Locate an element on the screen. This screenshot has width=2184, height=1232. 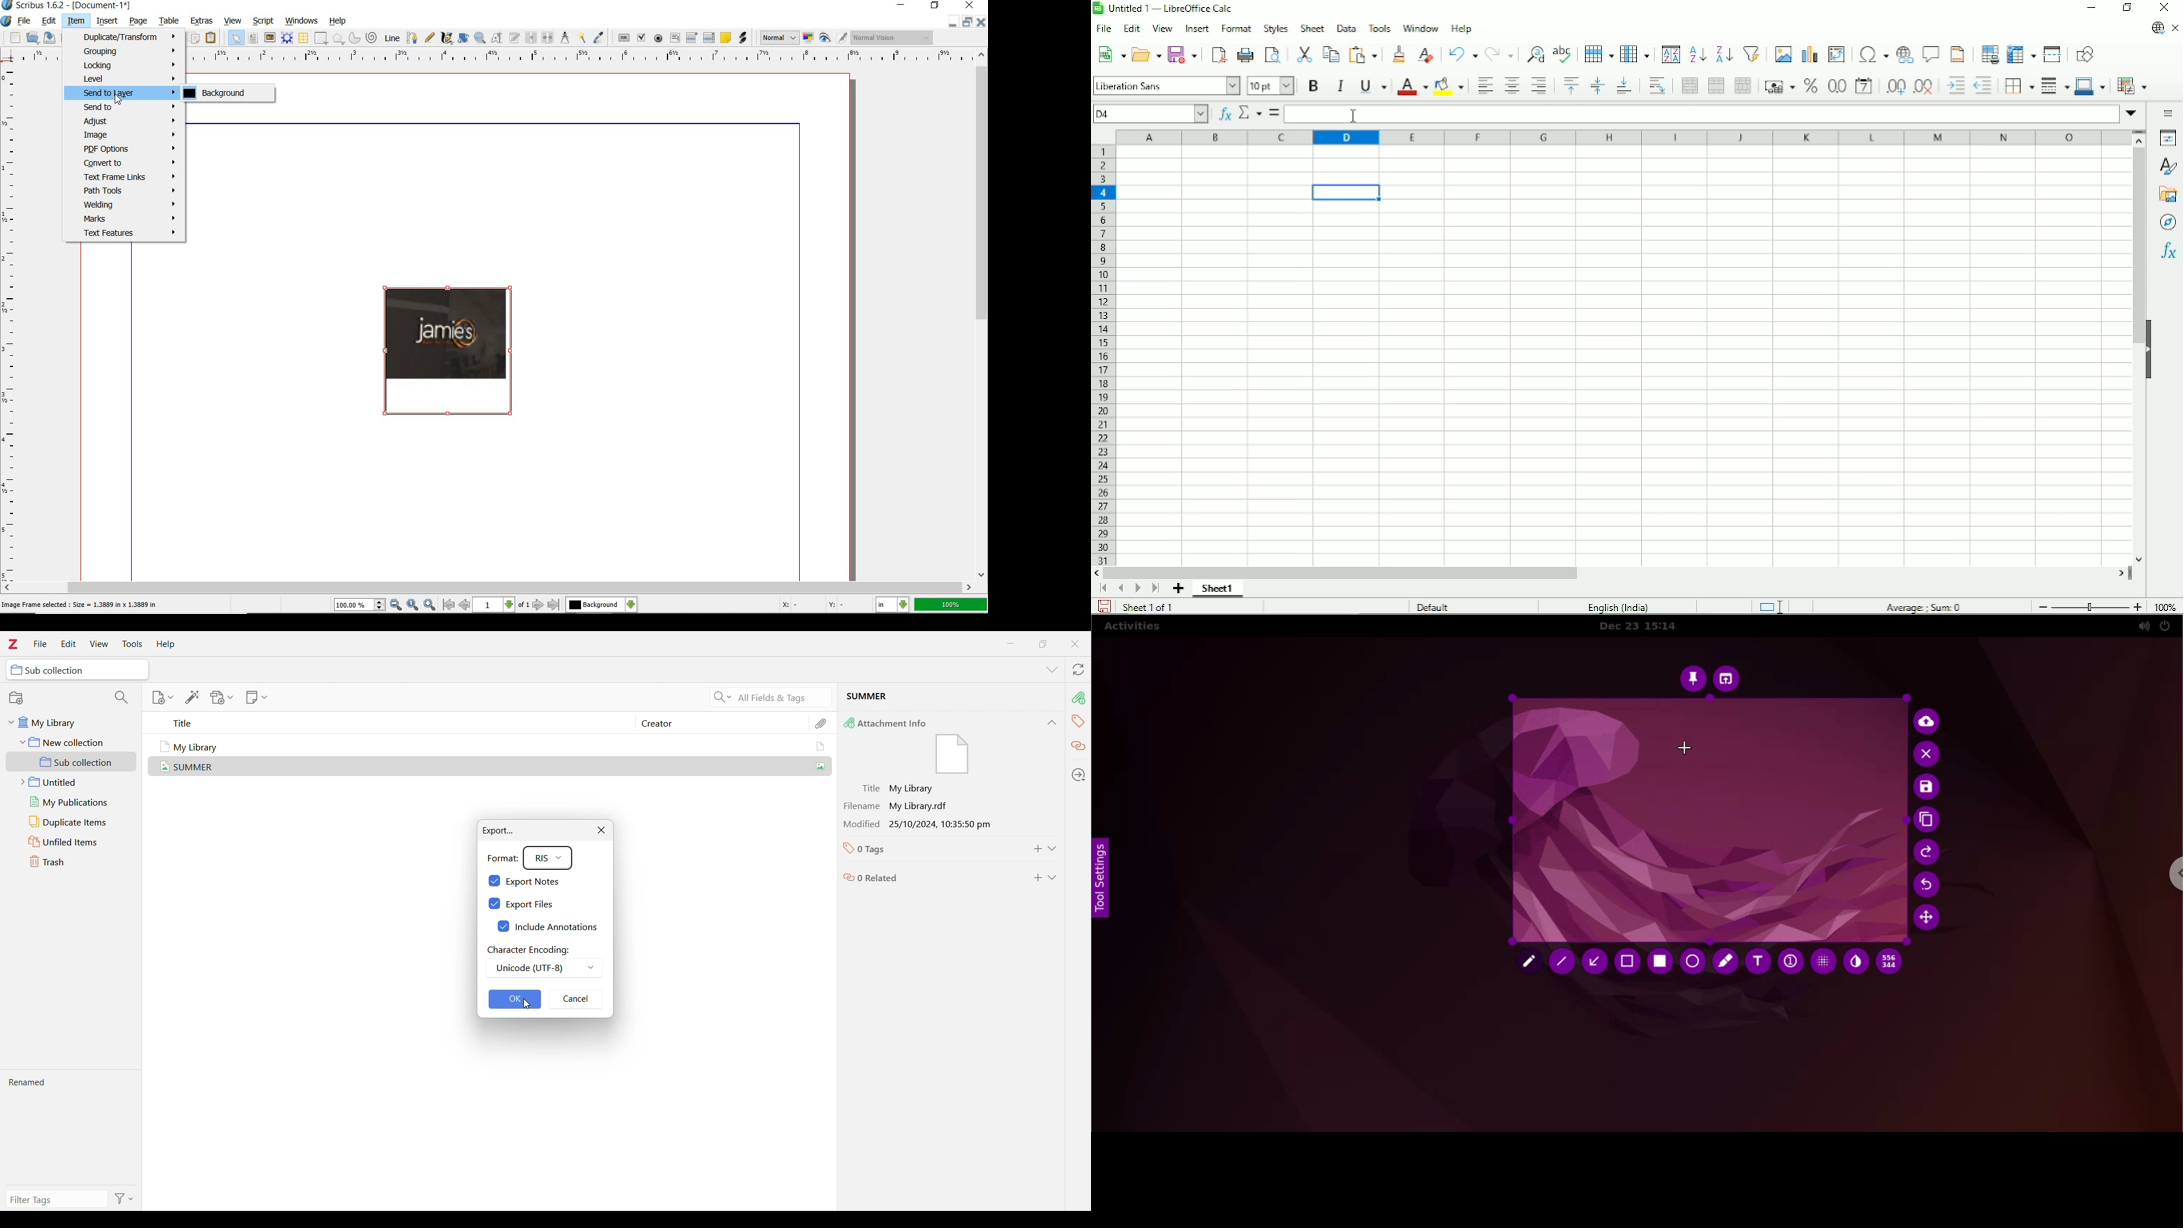
edit text with story editor is located at coordinates (515, 38).